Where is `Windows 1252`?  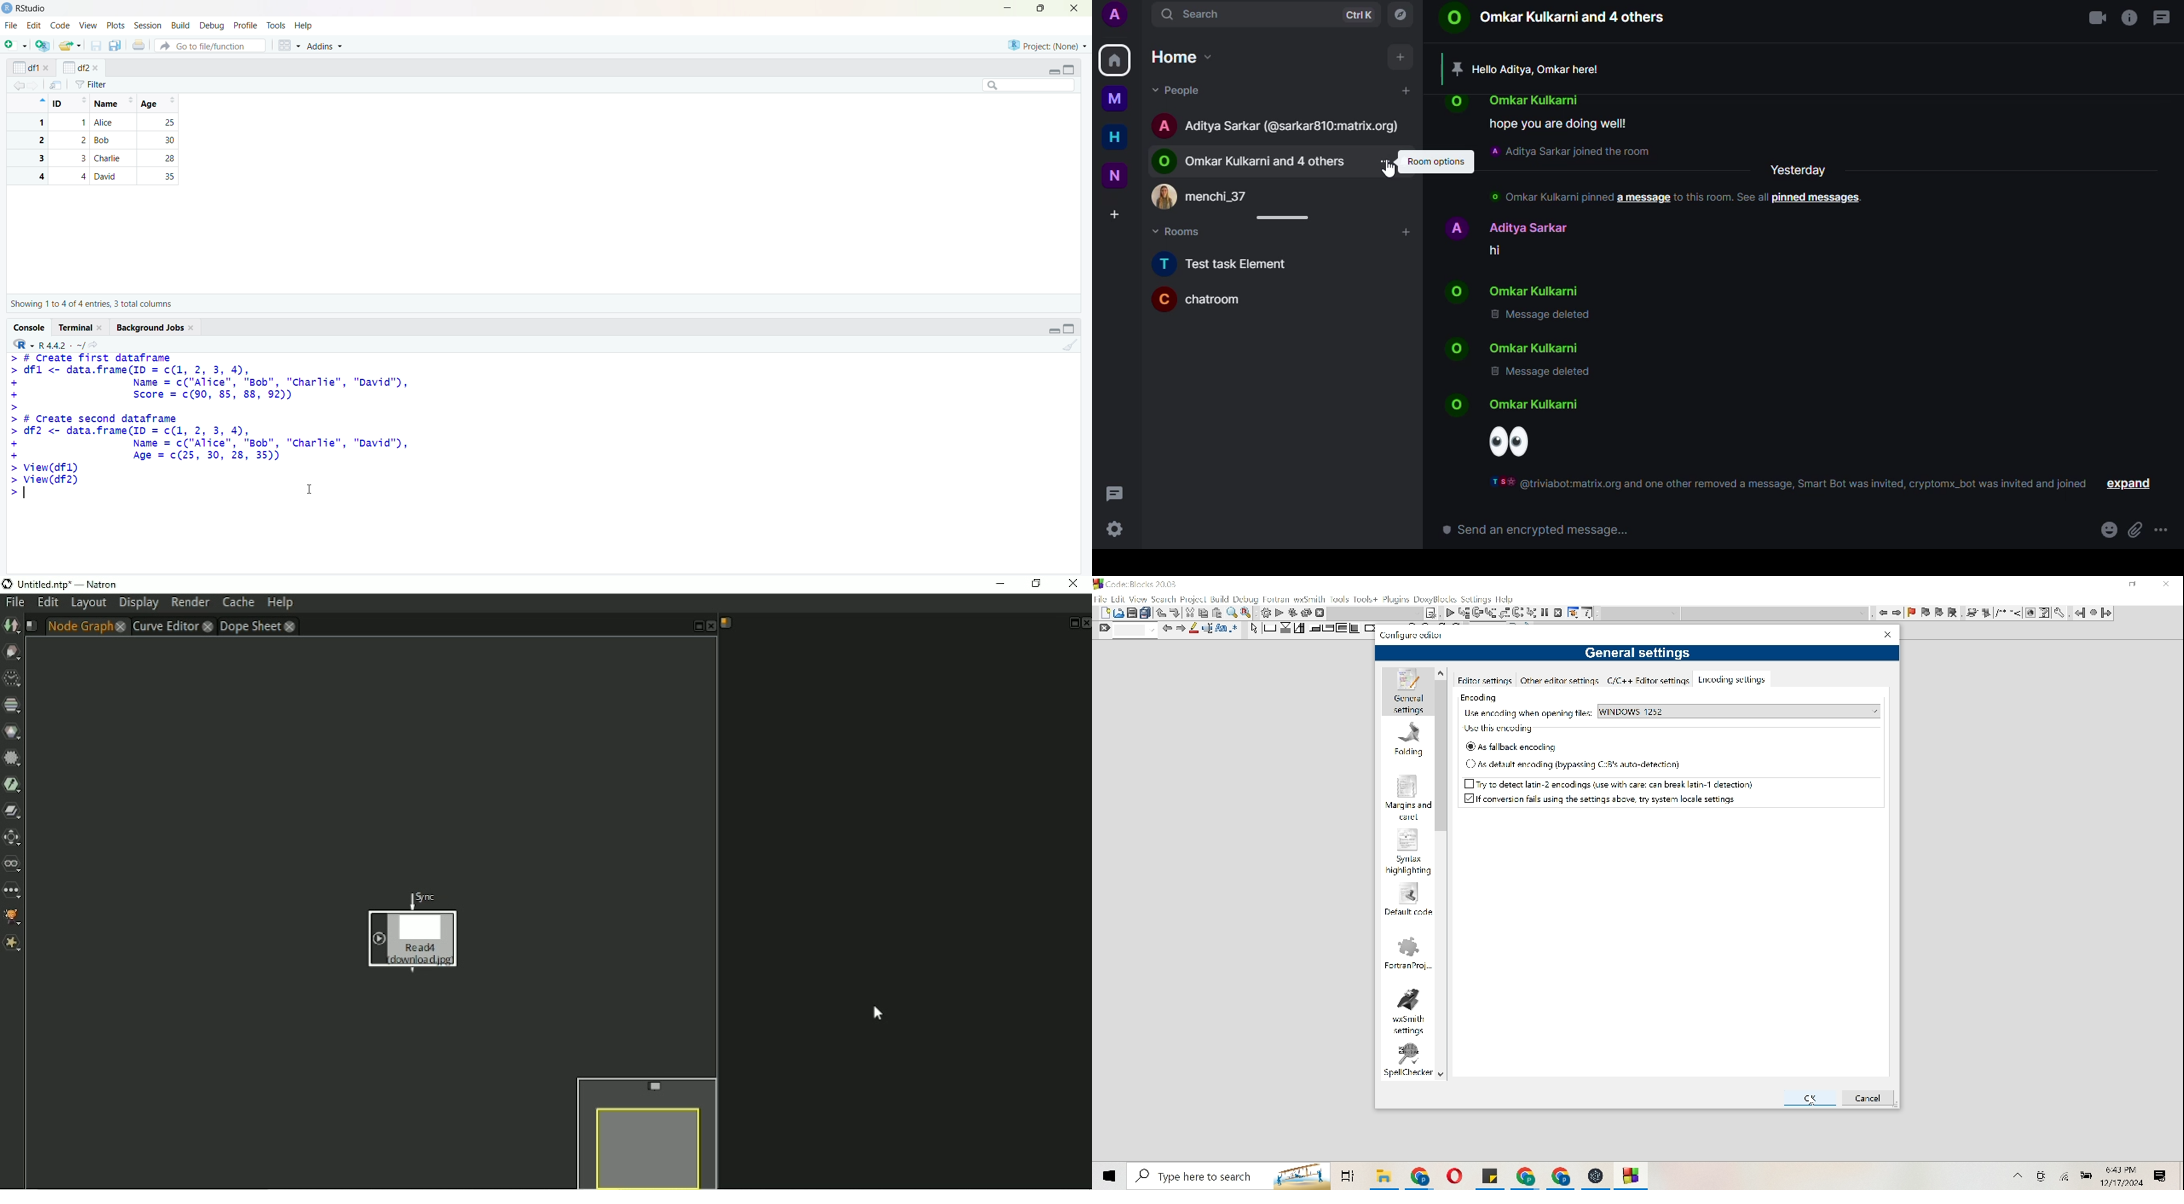
Windows 1252 is located at coordinates (1738, 712).